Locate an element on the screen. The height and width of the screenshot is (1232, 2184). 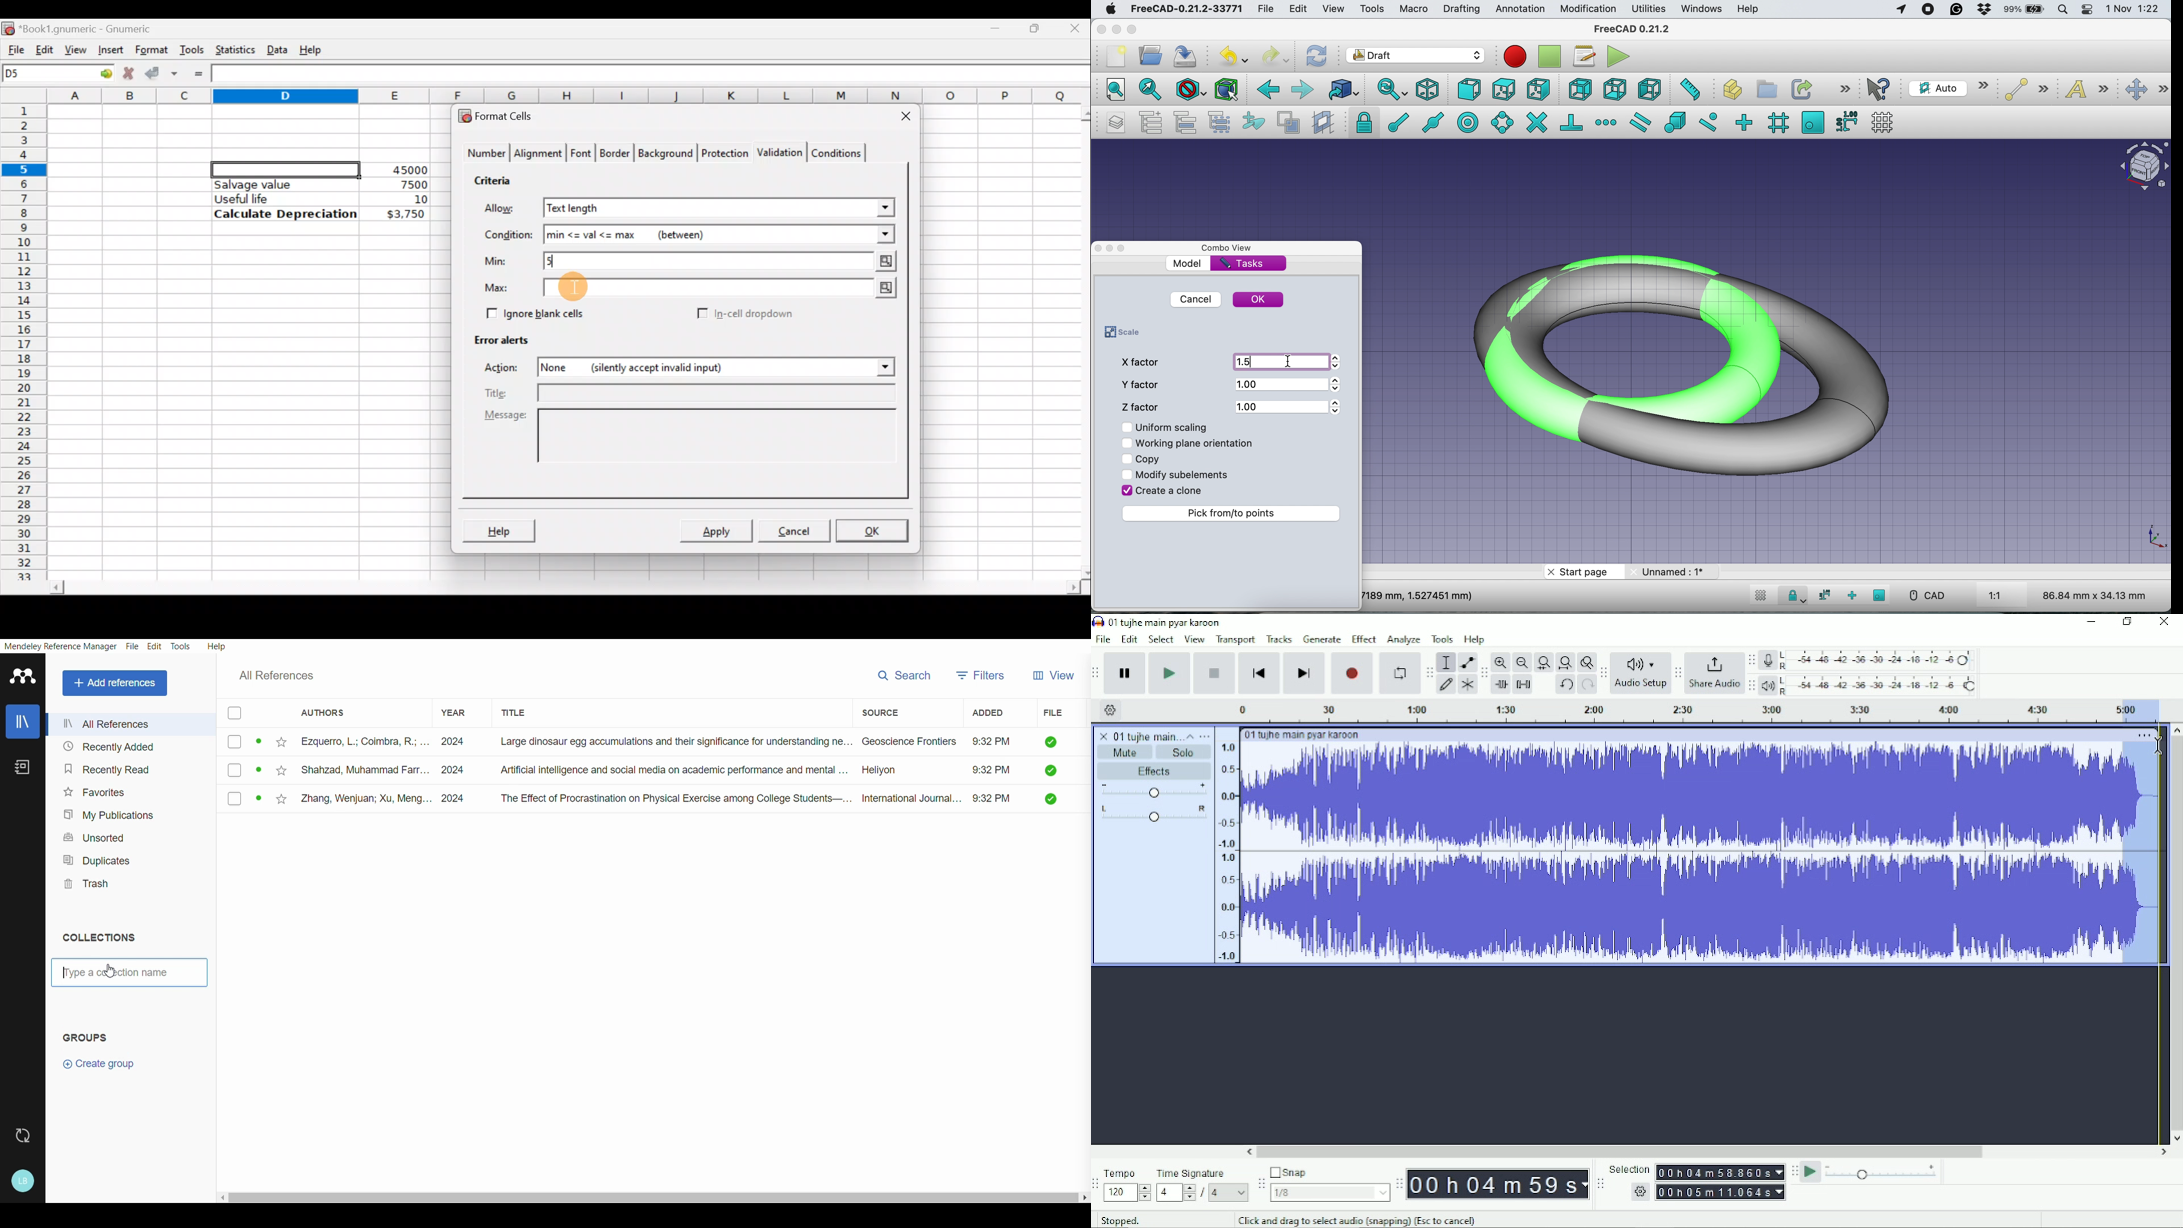
Unsorted is located at coordinates (99, 837).